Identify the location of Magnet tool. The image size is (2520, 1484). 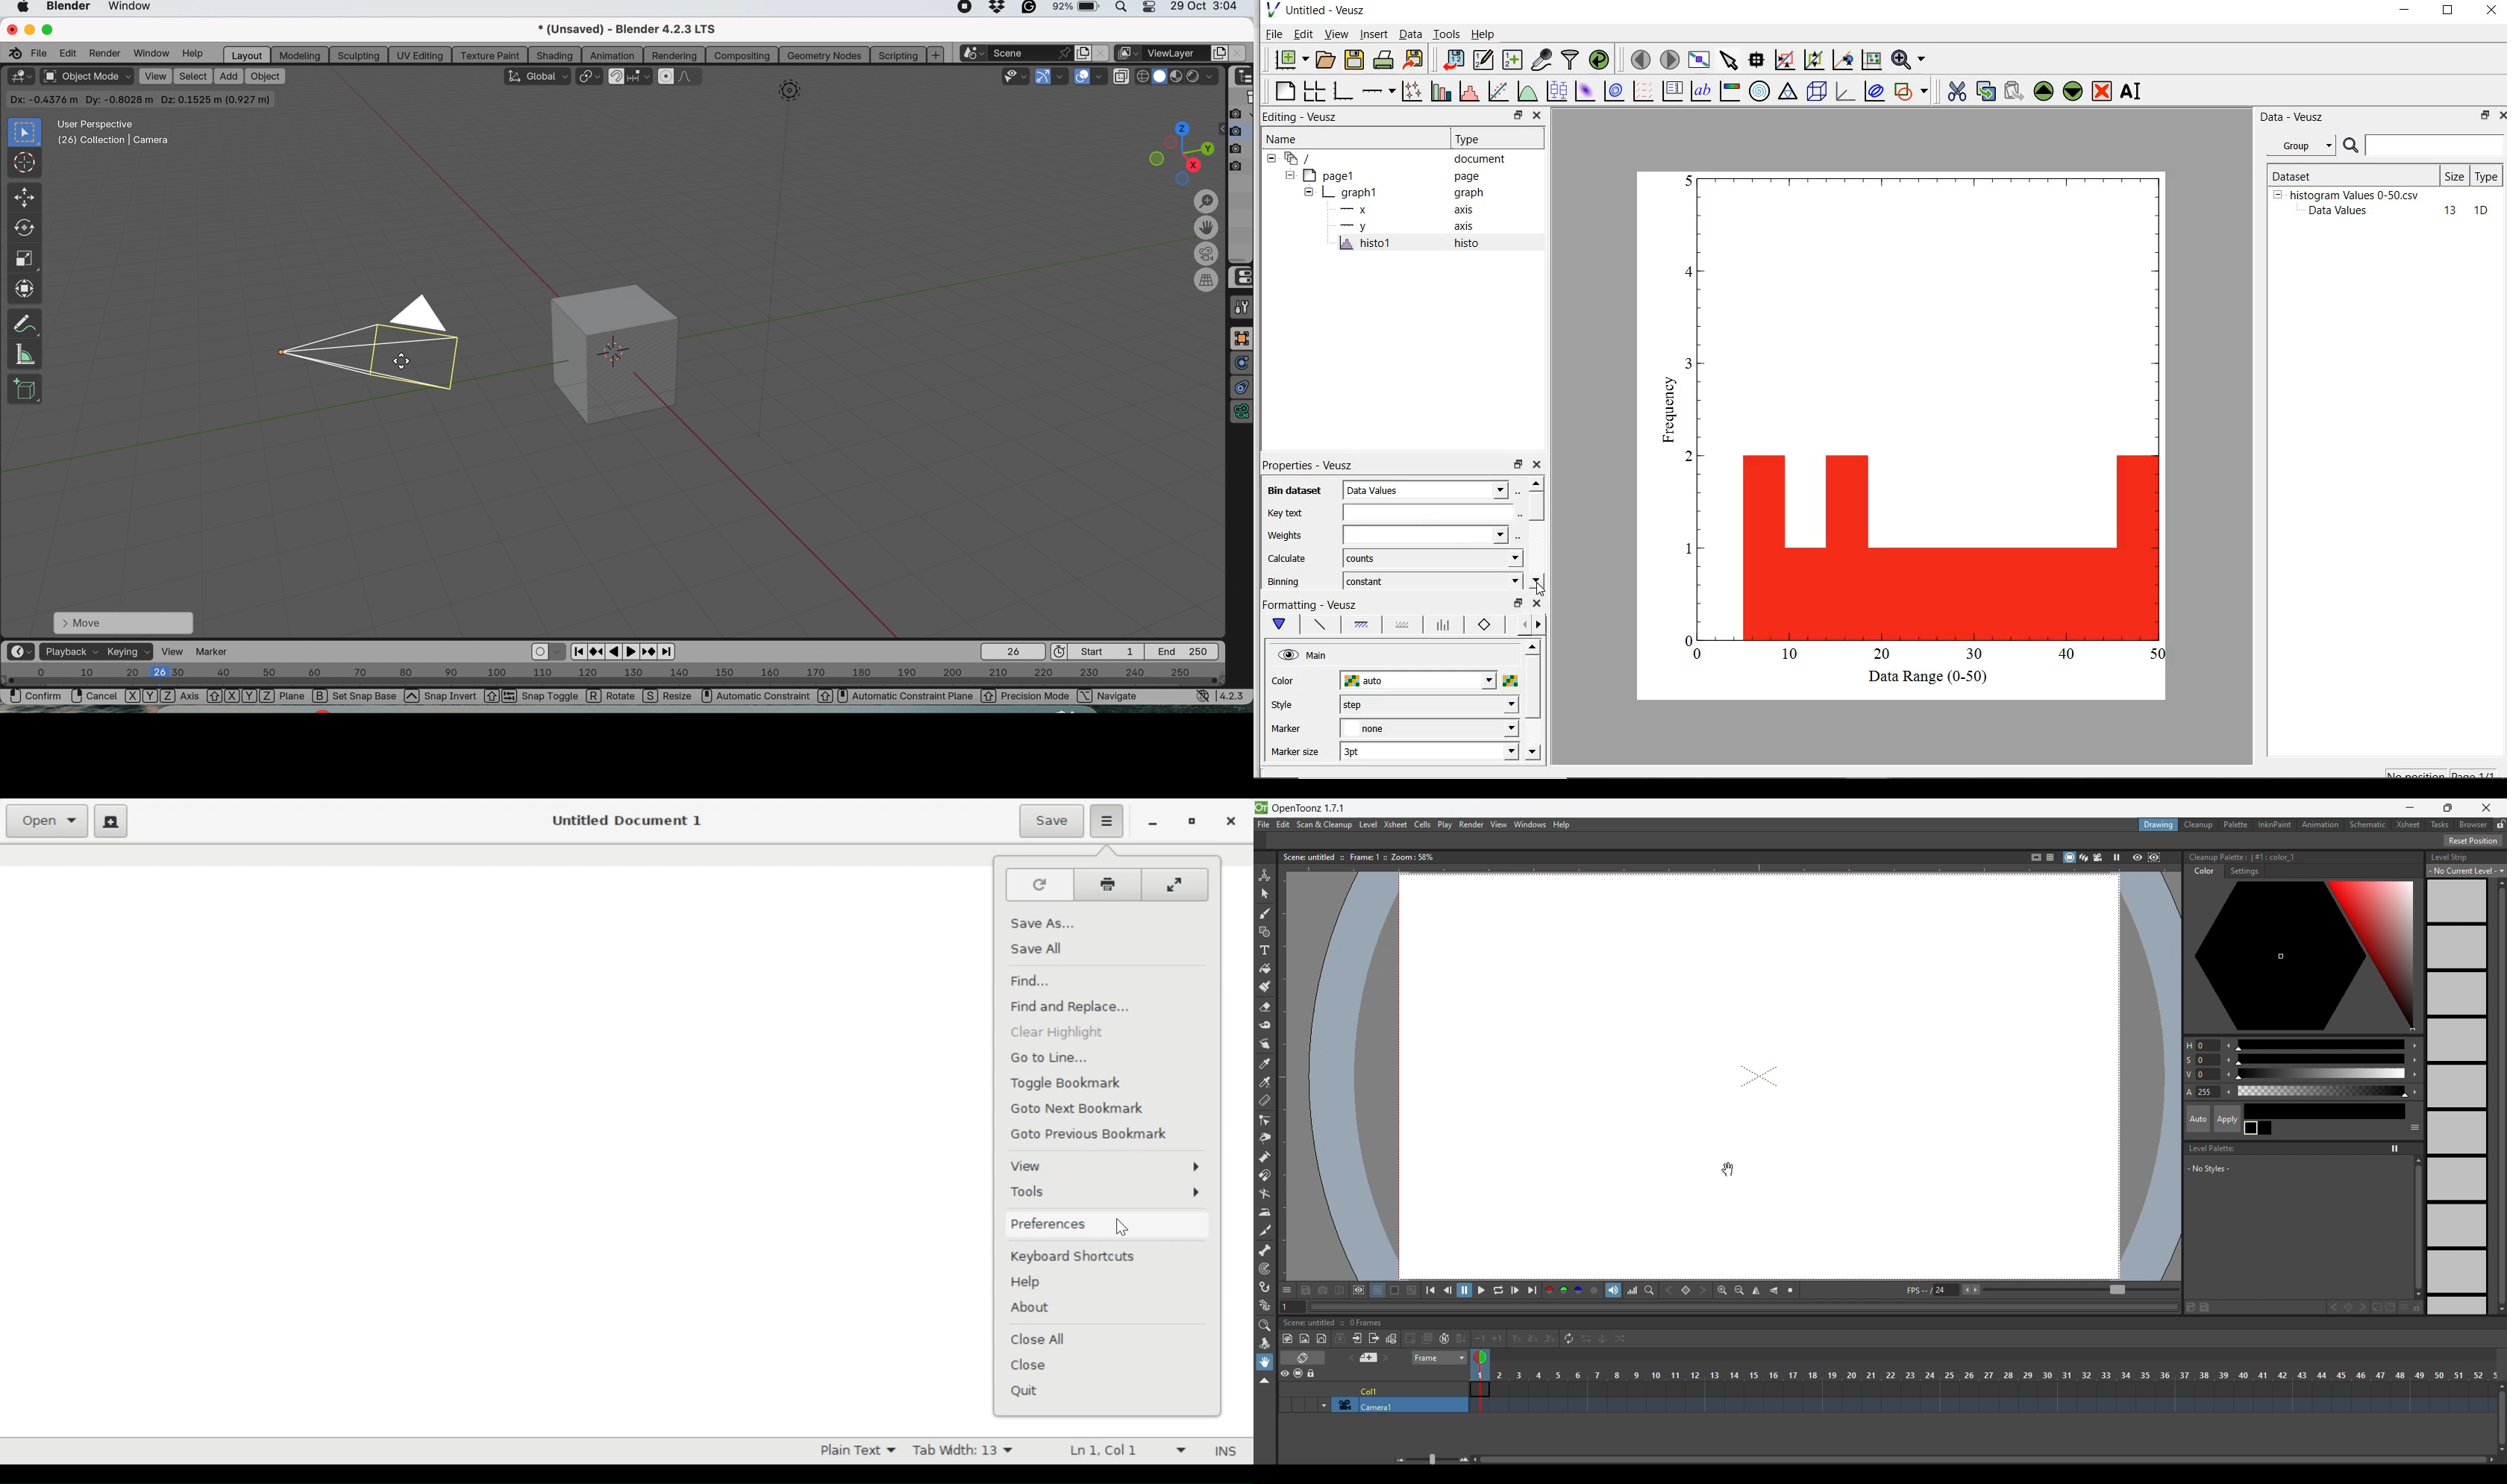
(1265, 1175).